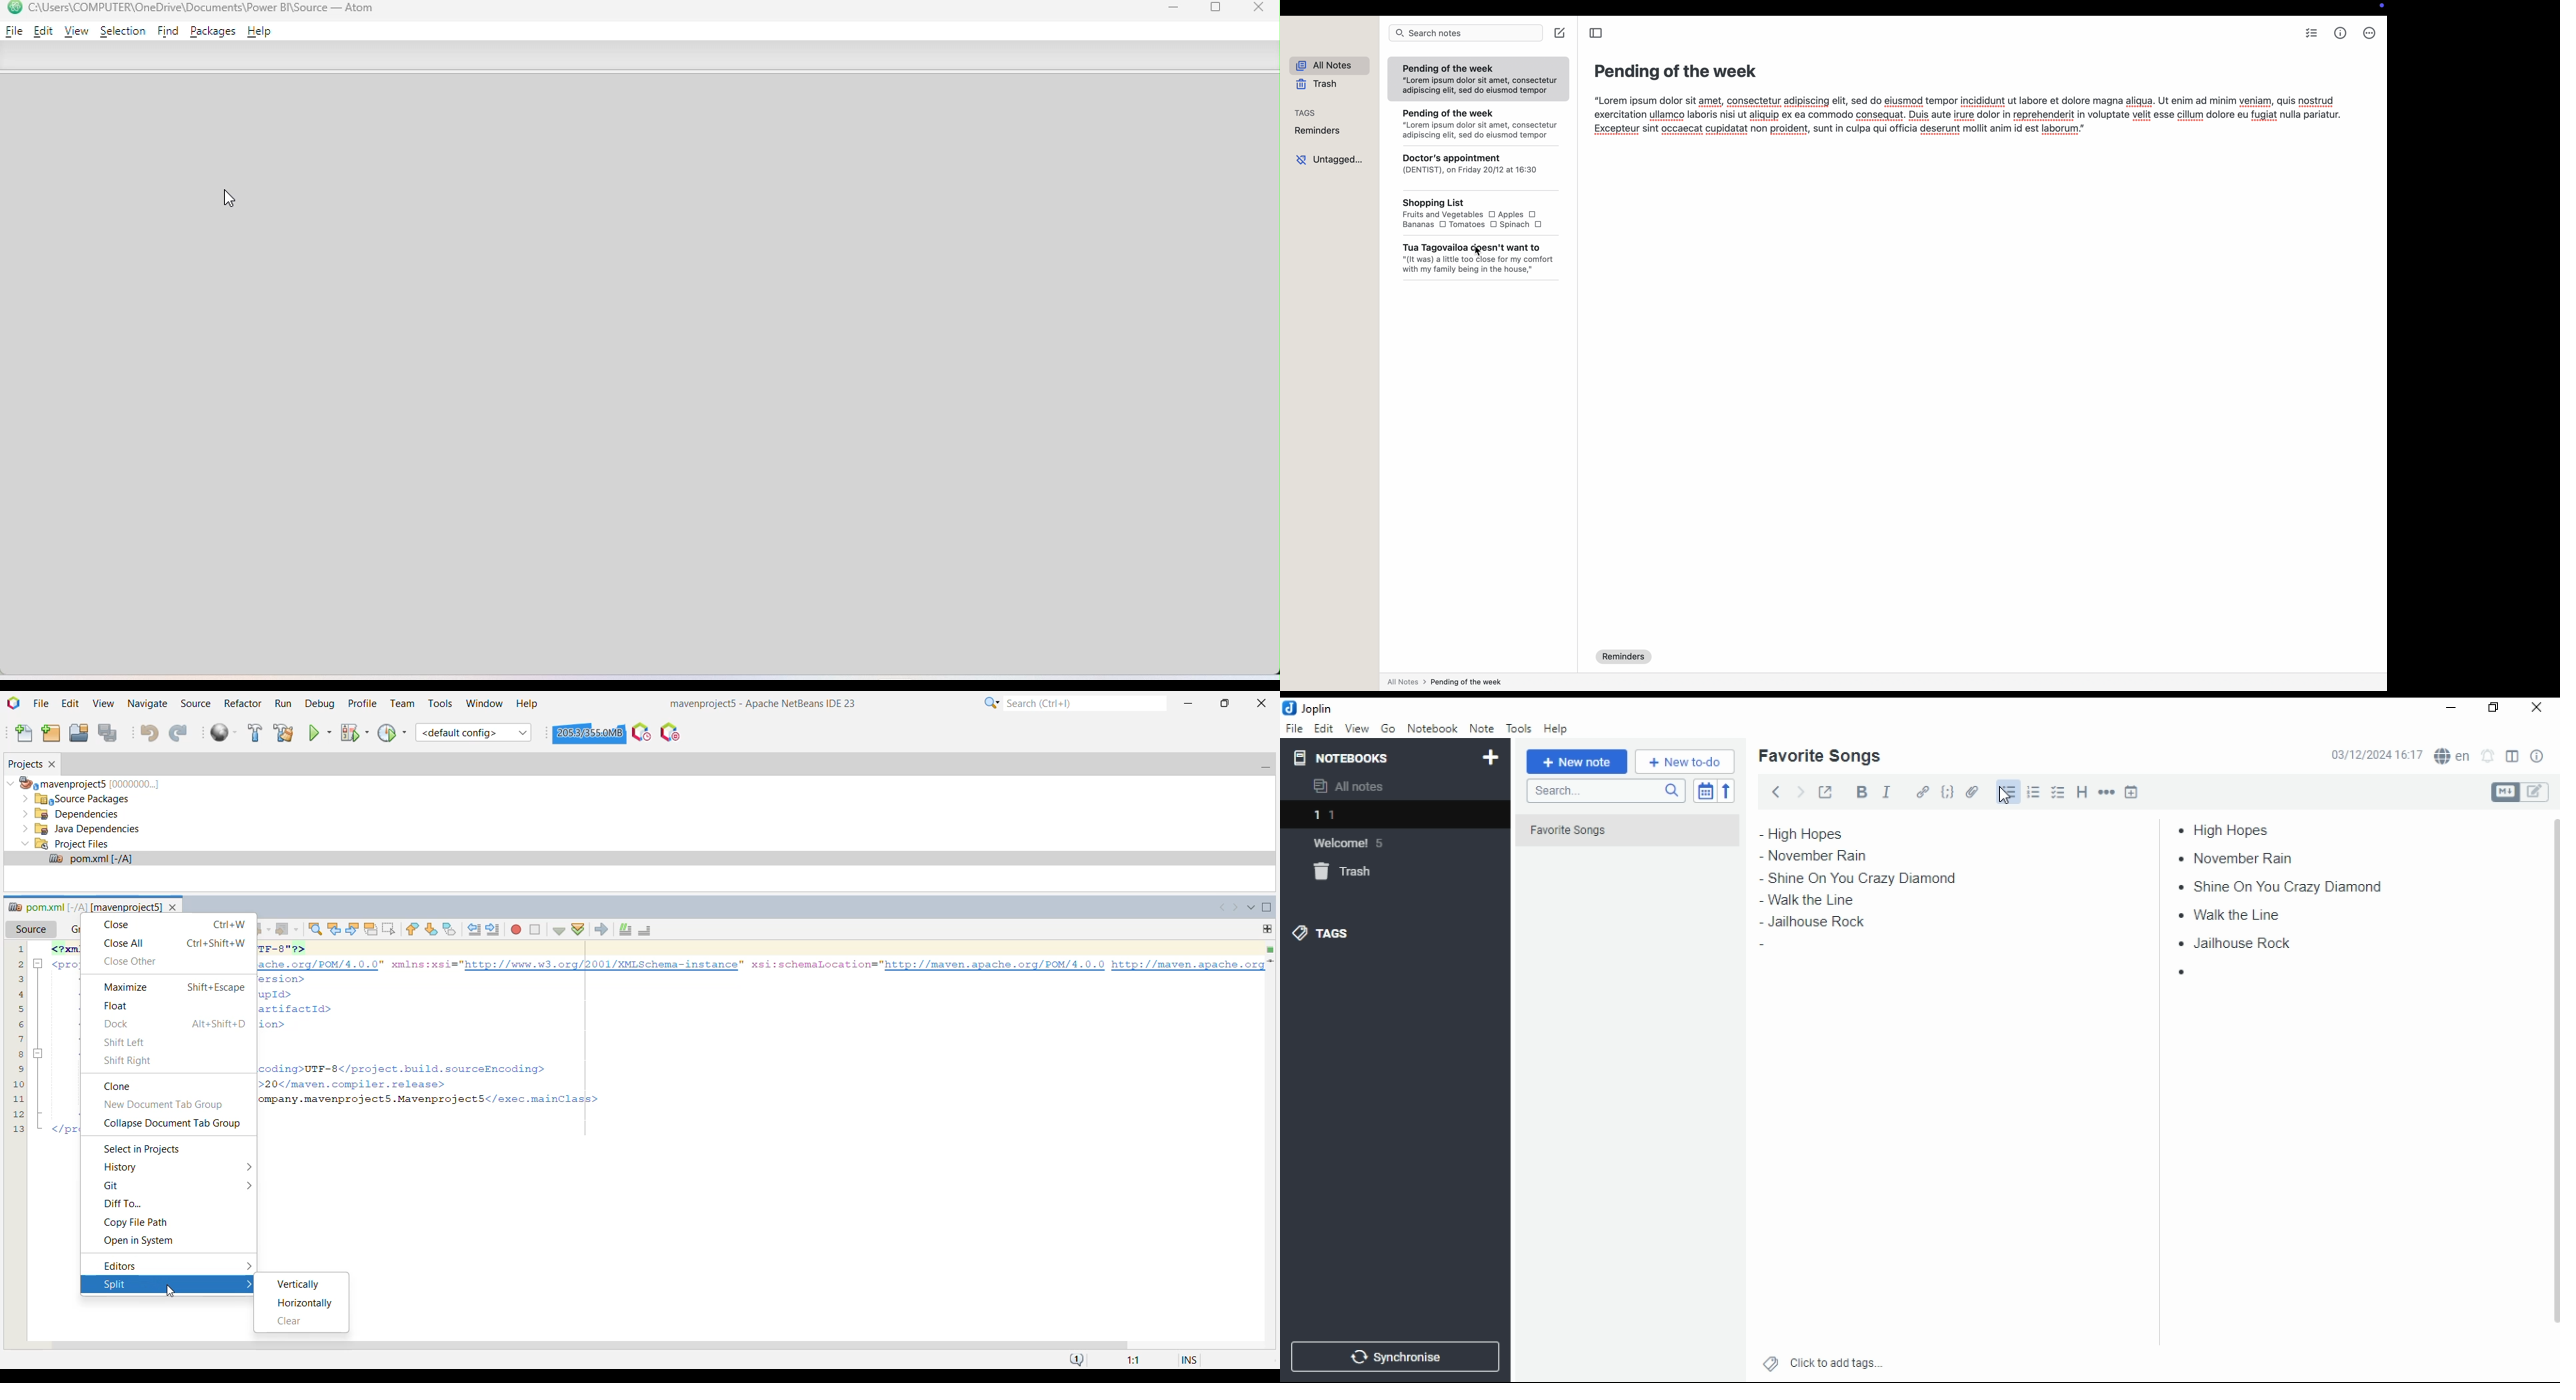 The image size is (2576, 1400). I want to click on toggle editors, so click(2520, 792).